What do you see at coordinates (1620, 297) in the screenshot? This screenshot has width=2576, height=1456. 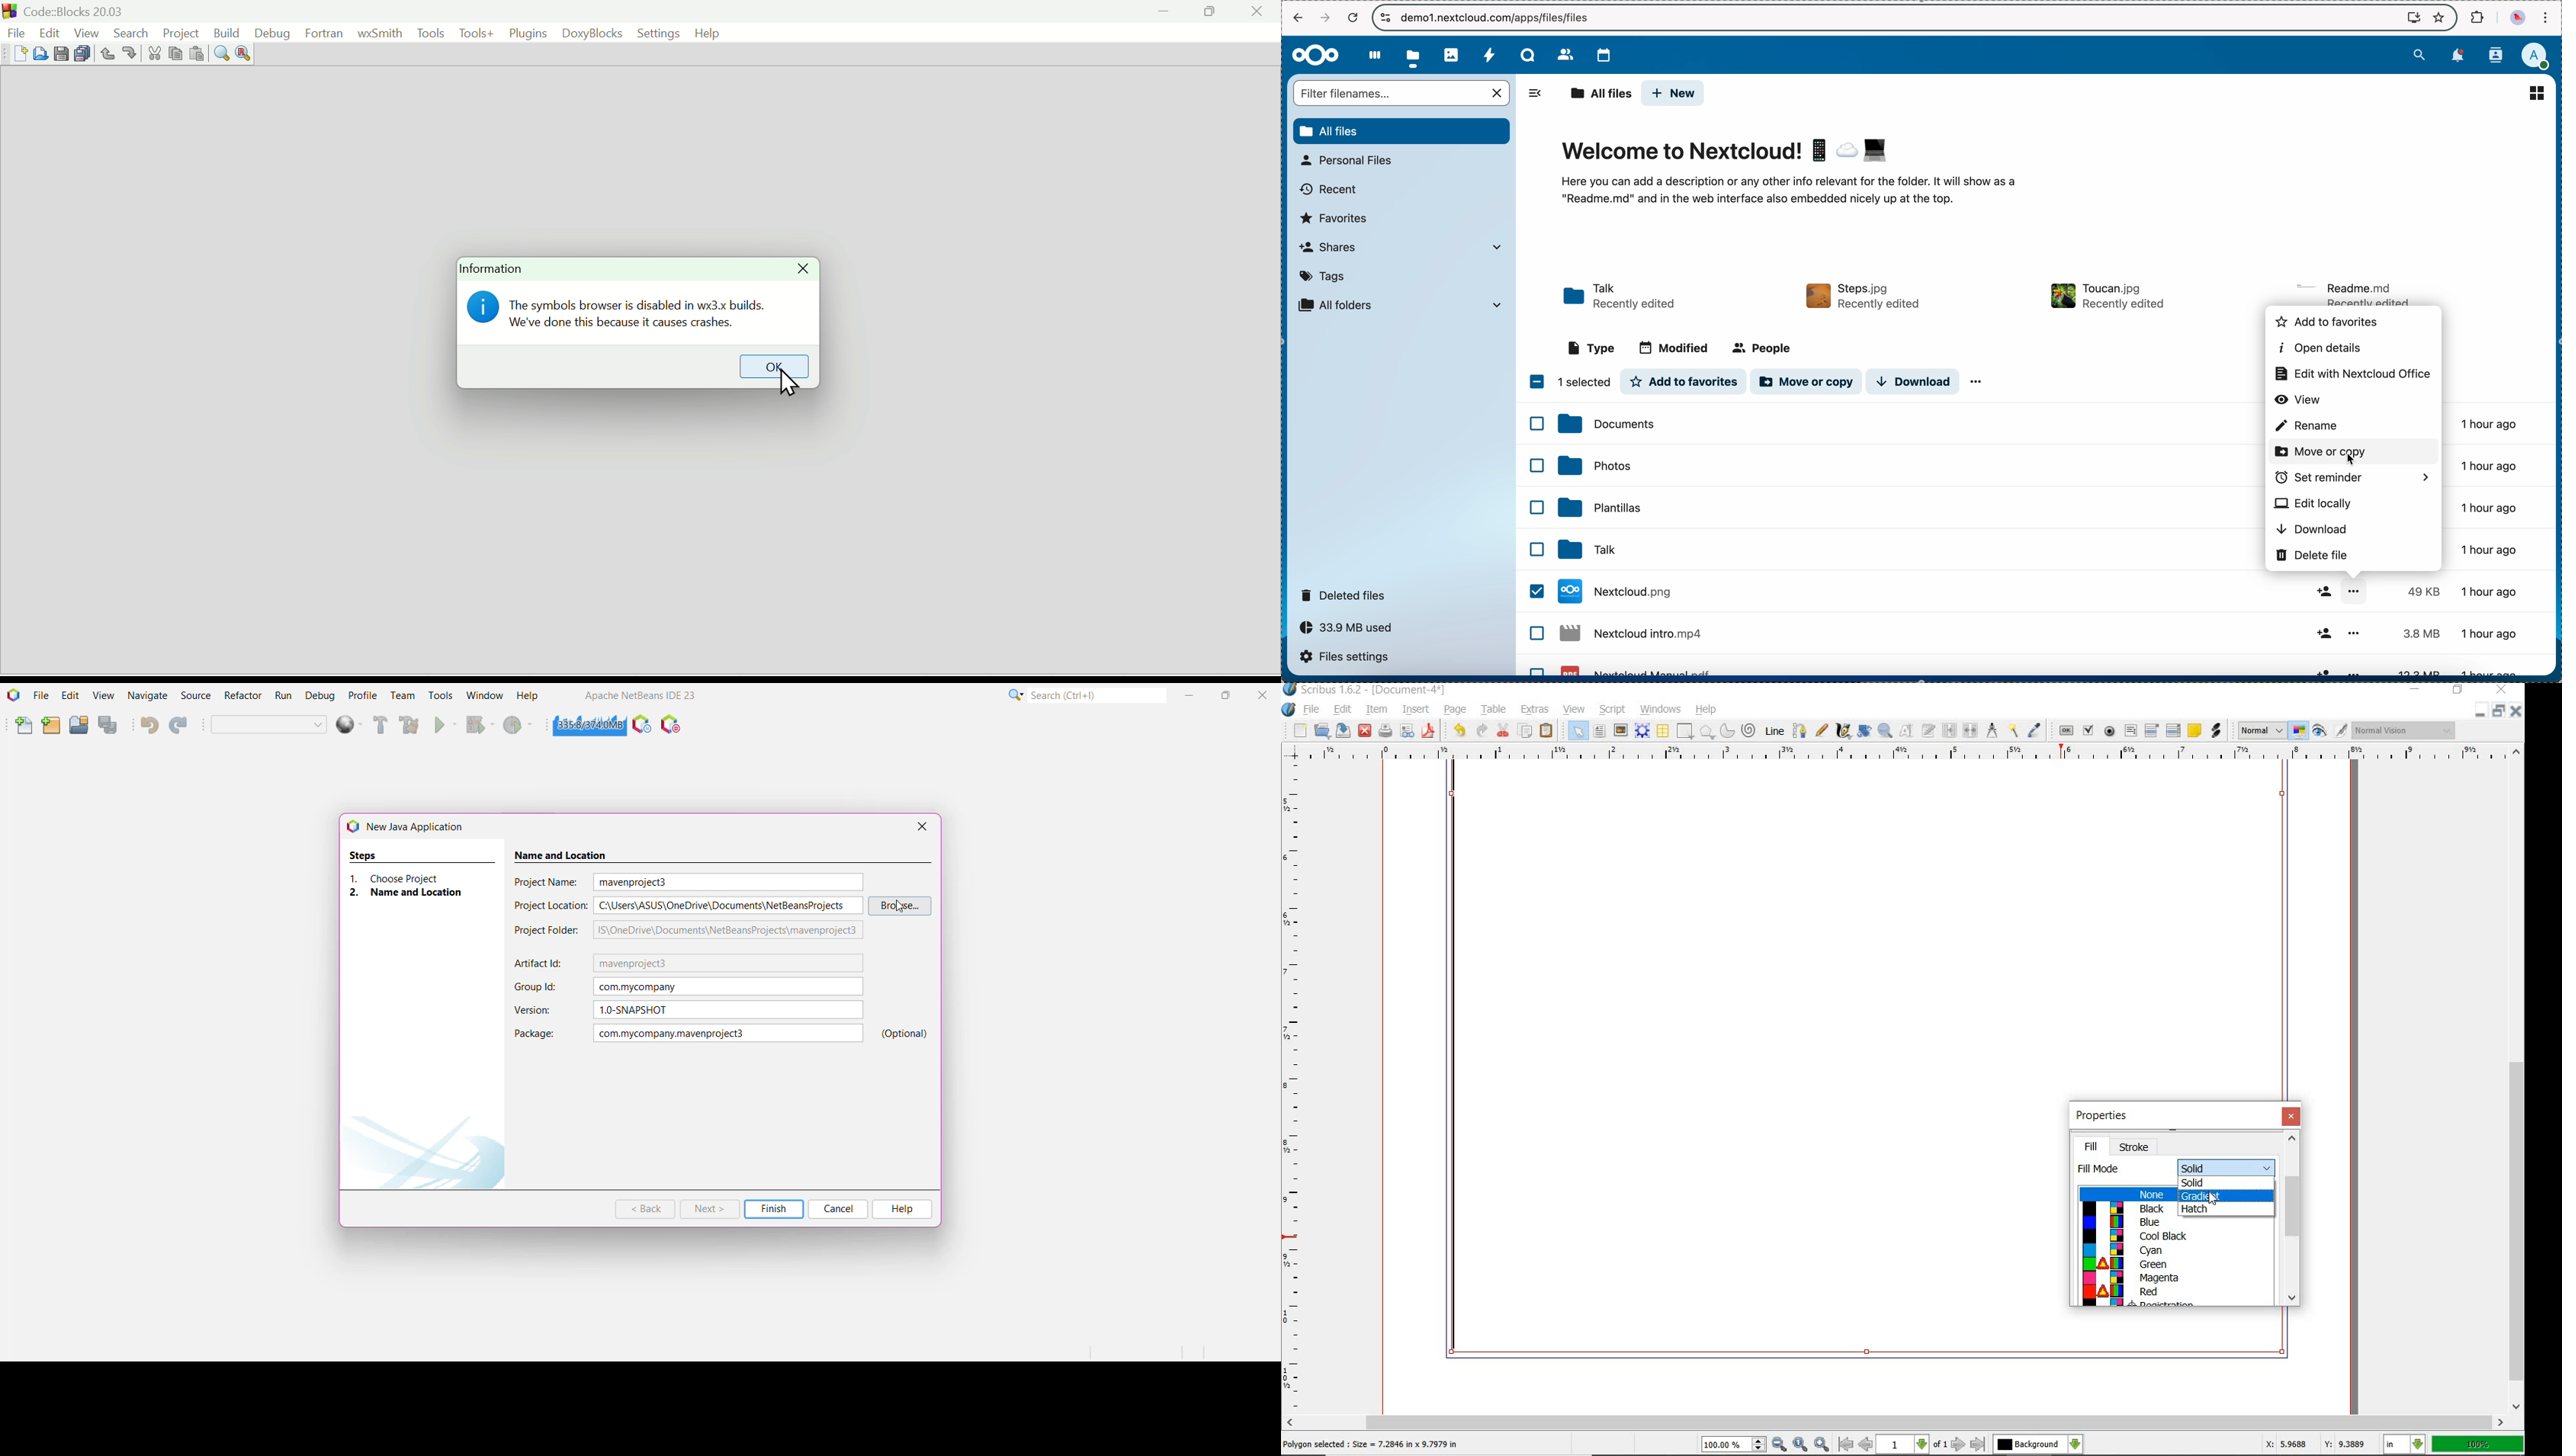 I see `Talk` at bounding box center [1620, 297].